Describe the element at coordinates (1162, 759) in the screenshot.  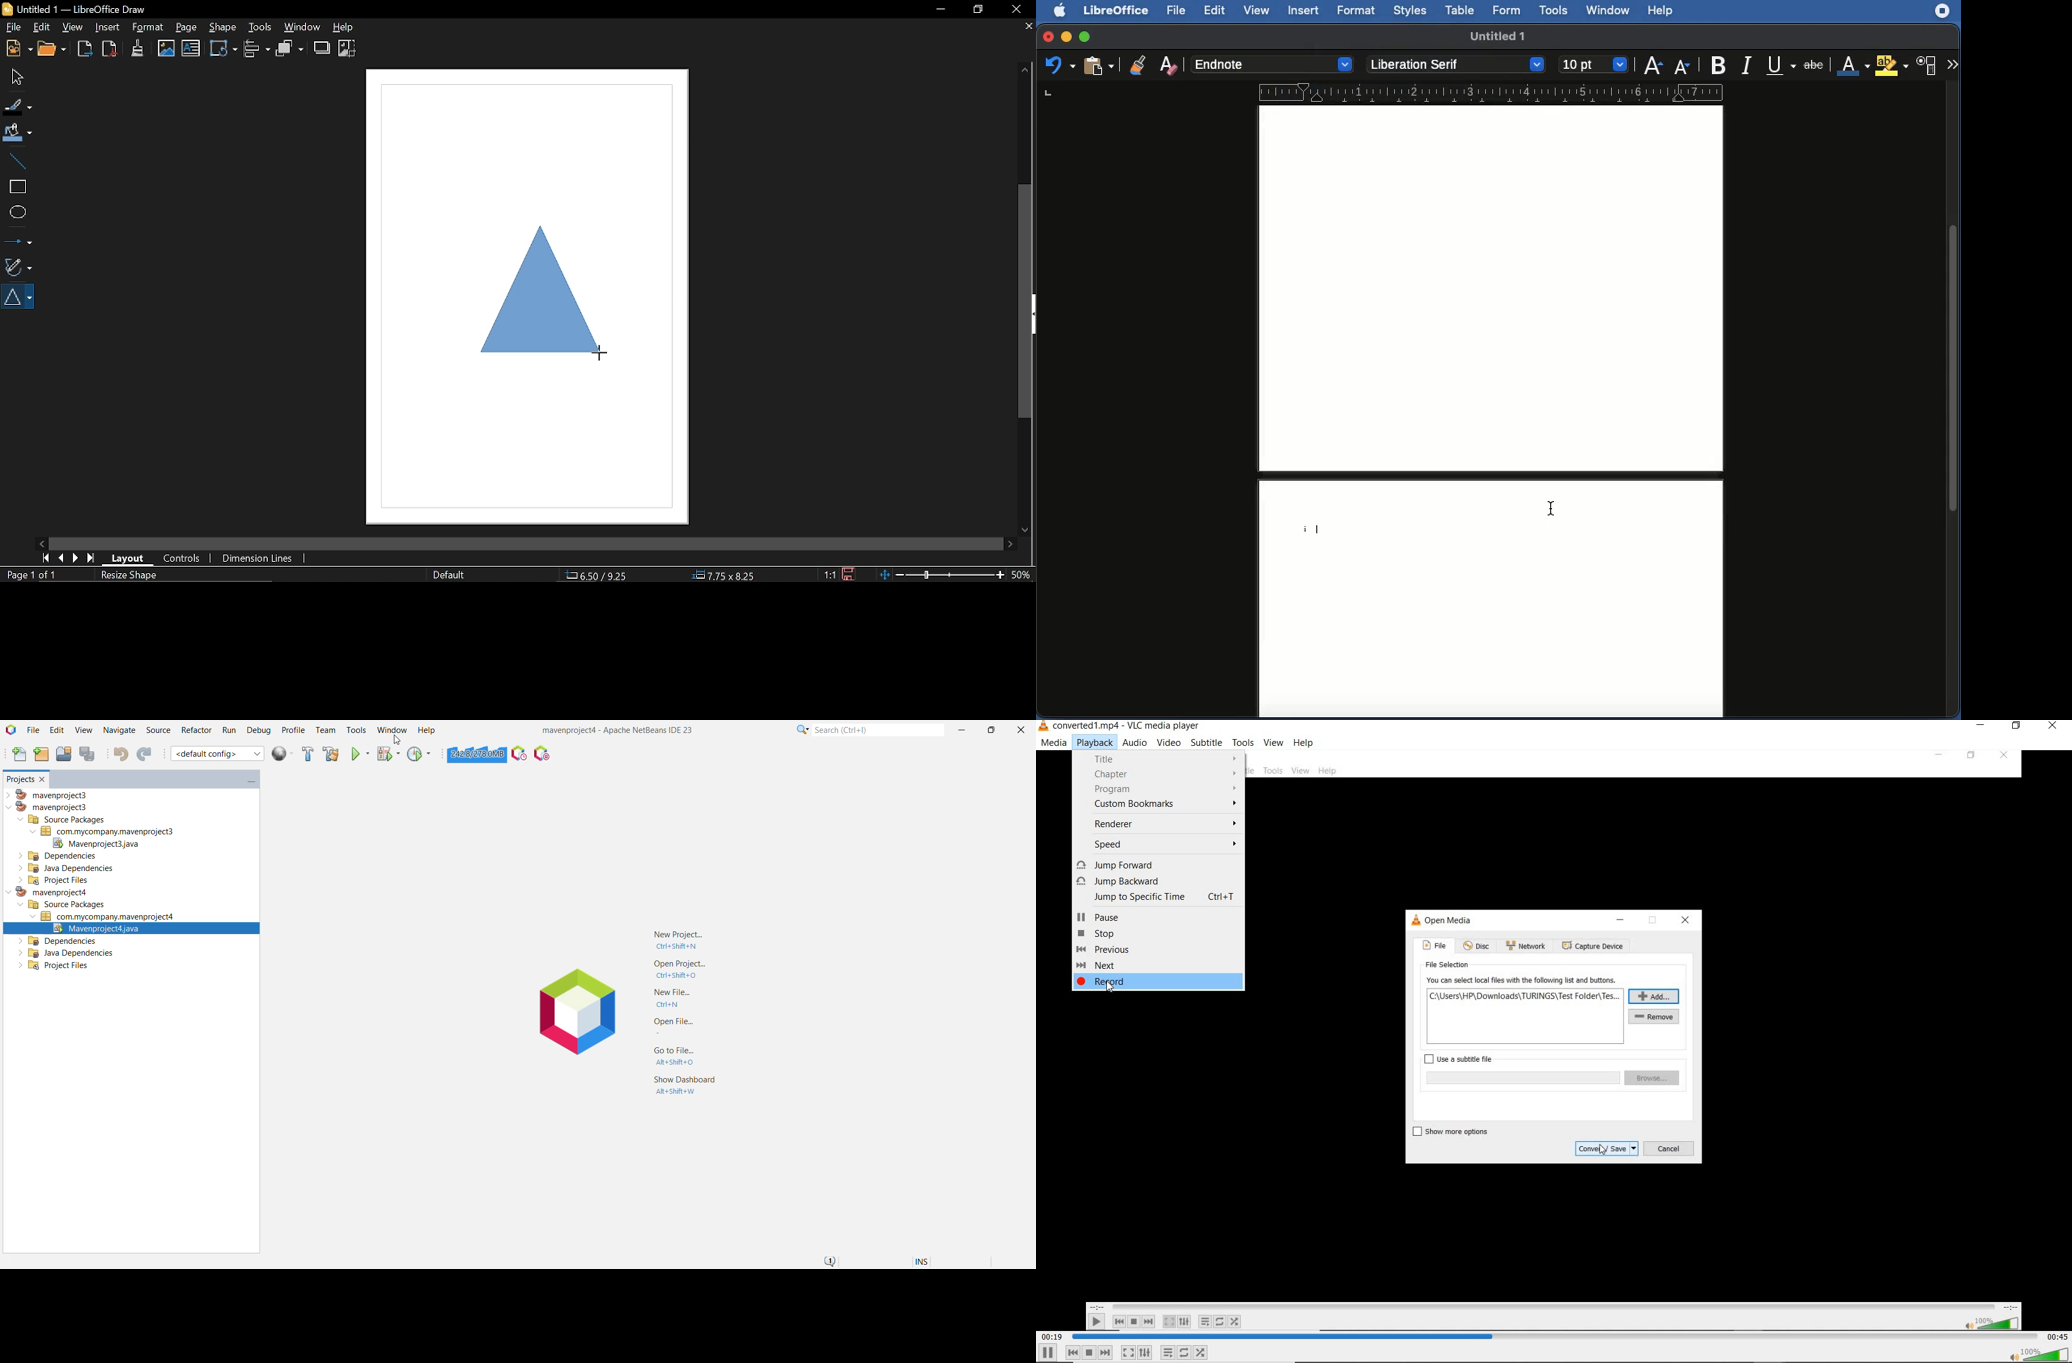
I see `title ` at that location.